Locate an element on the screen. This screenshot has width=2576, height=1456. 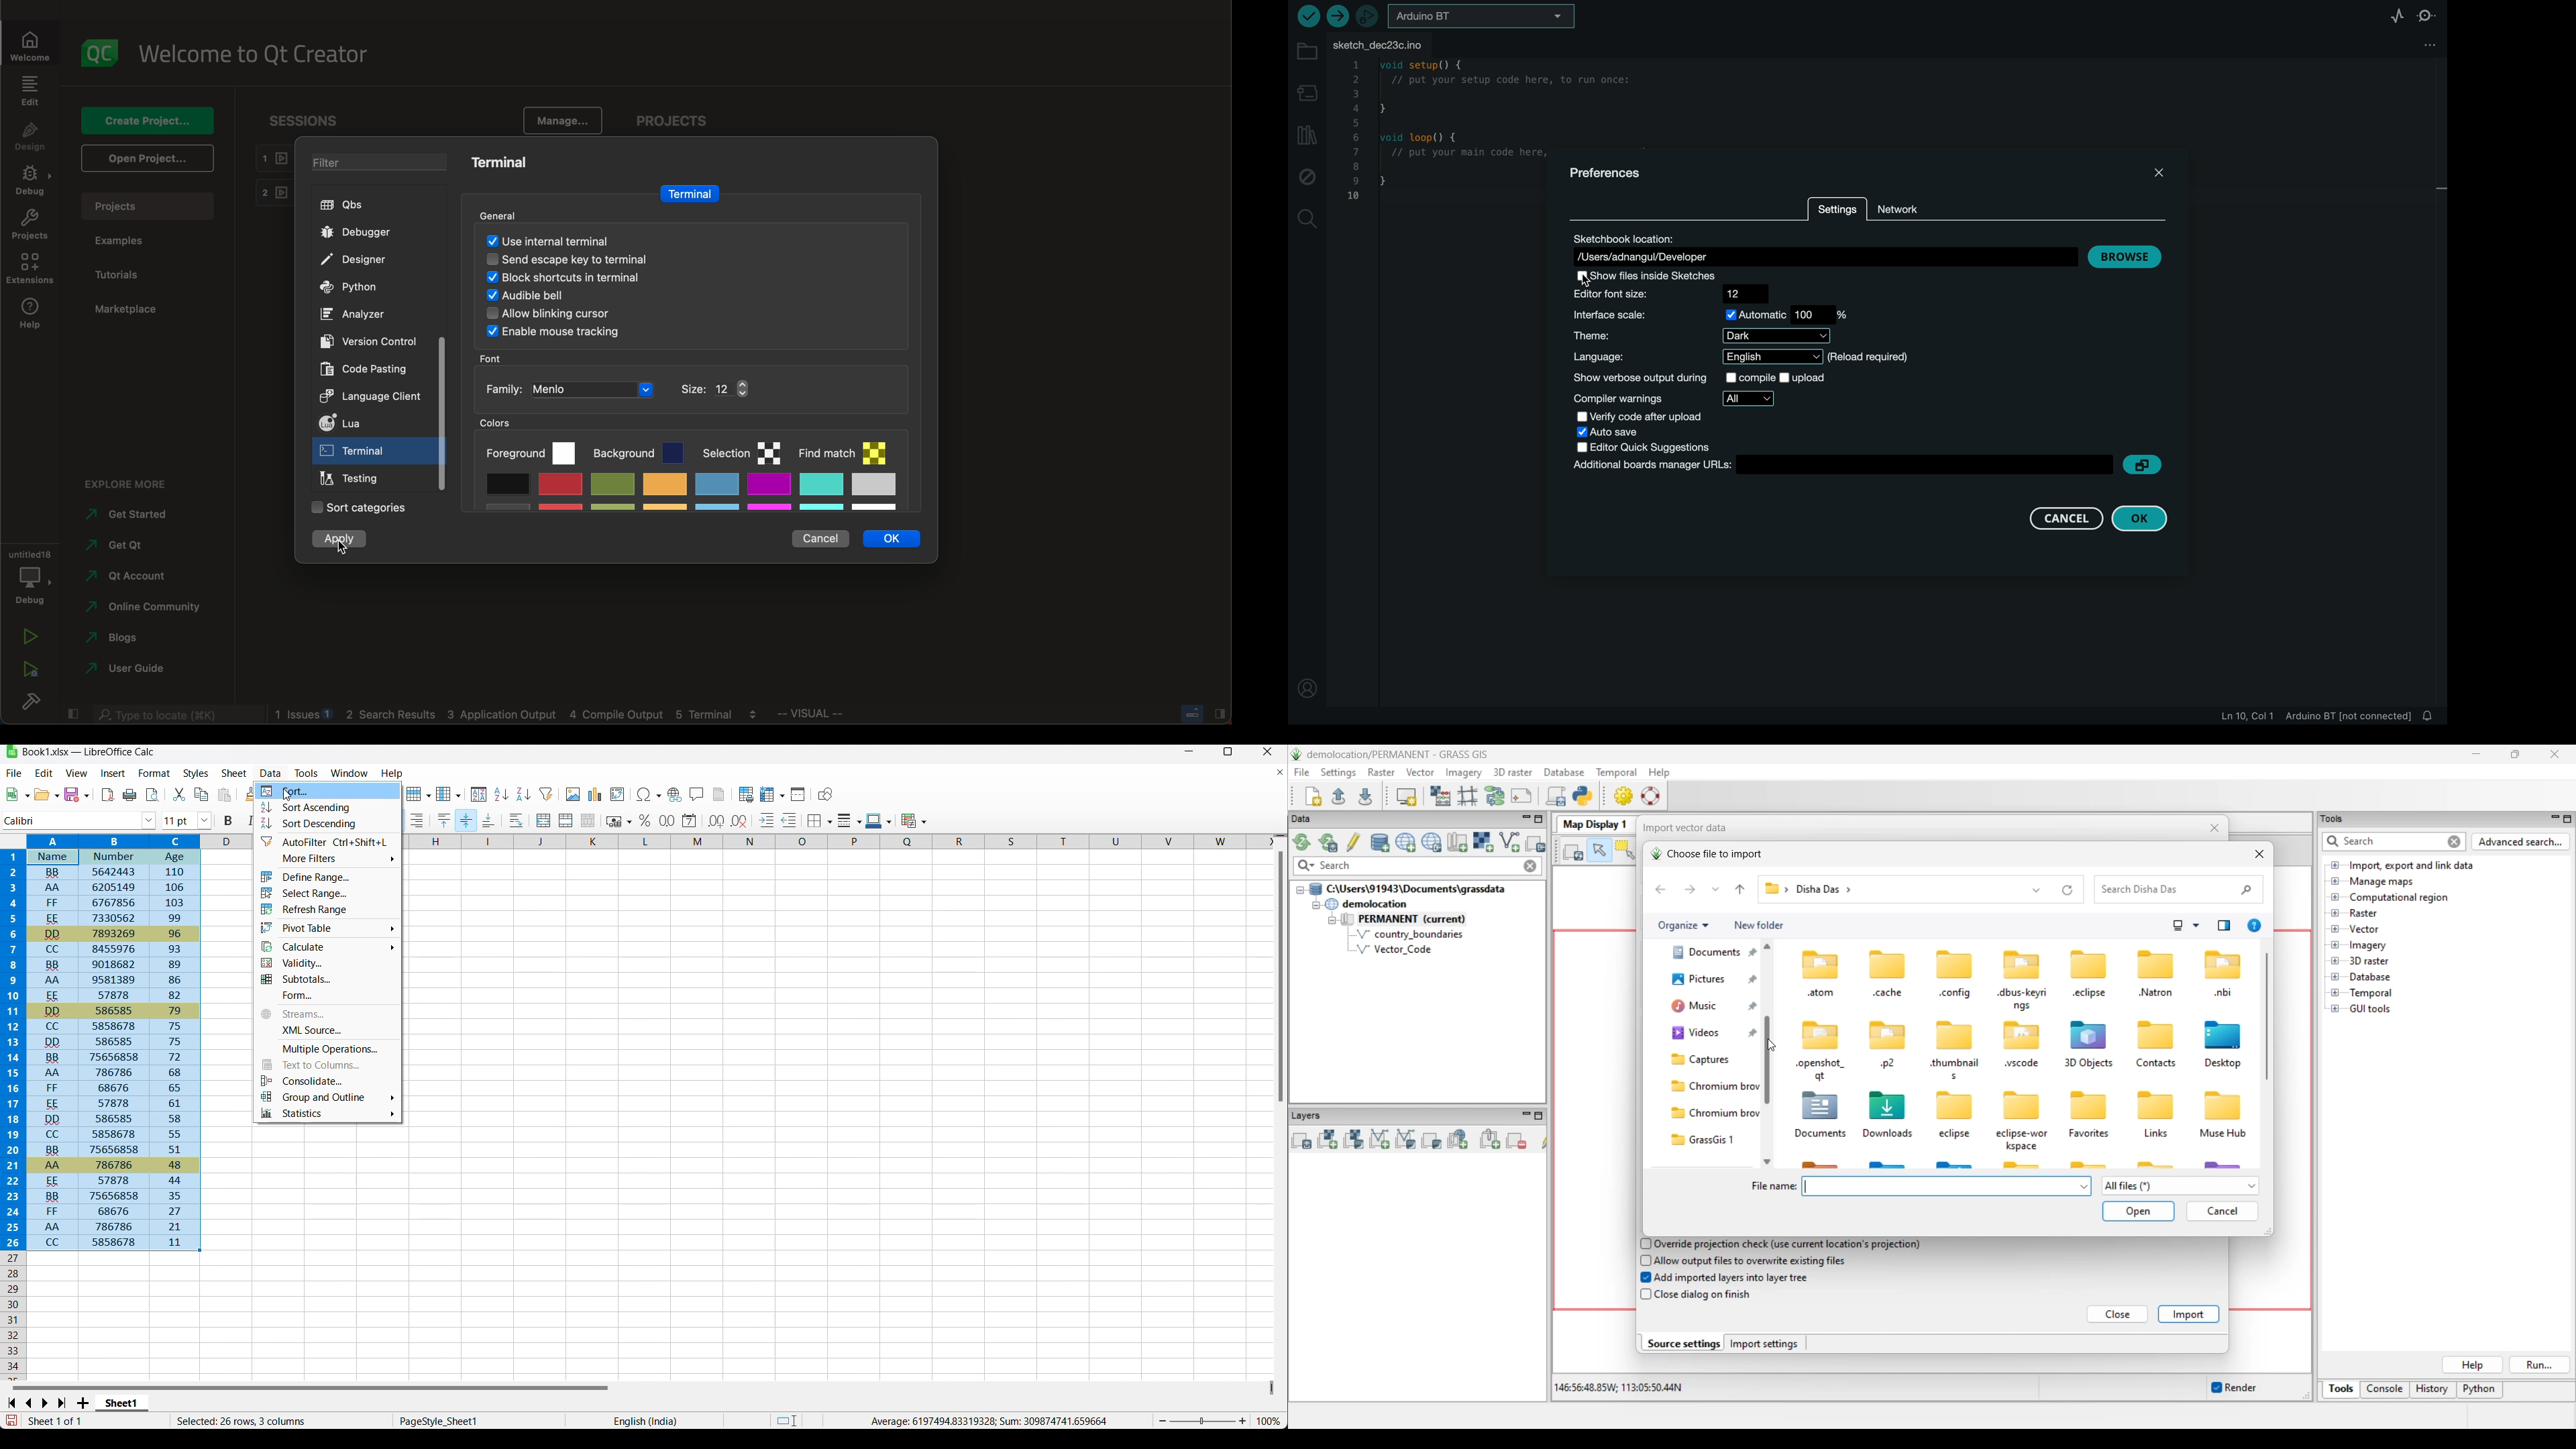
Freeze rows and columns is located at coordinates (773, 794).